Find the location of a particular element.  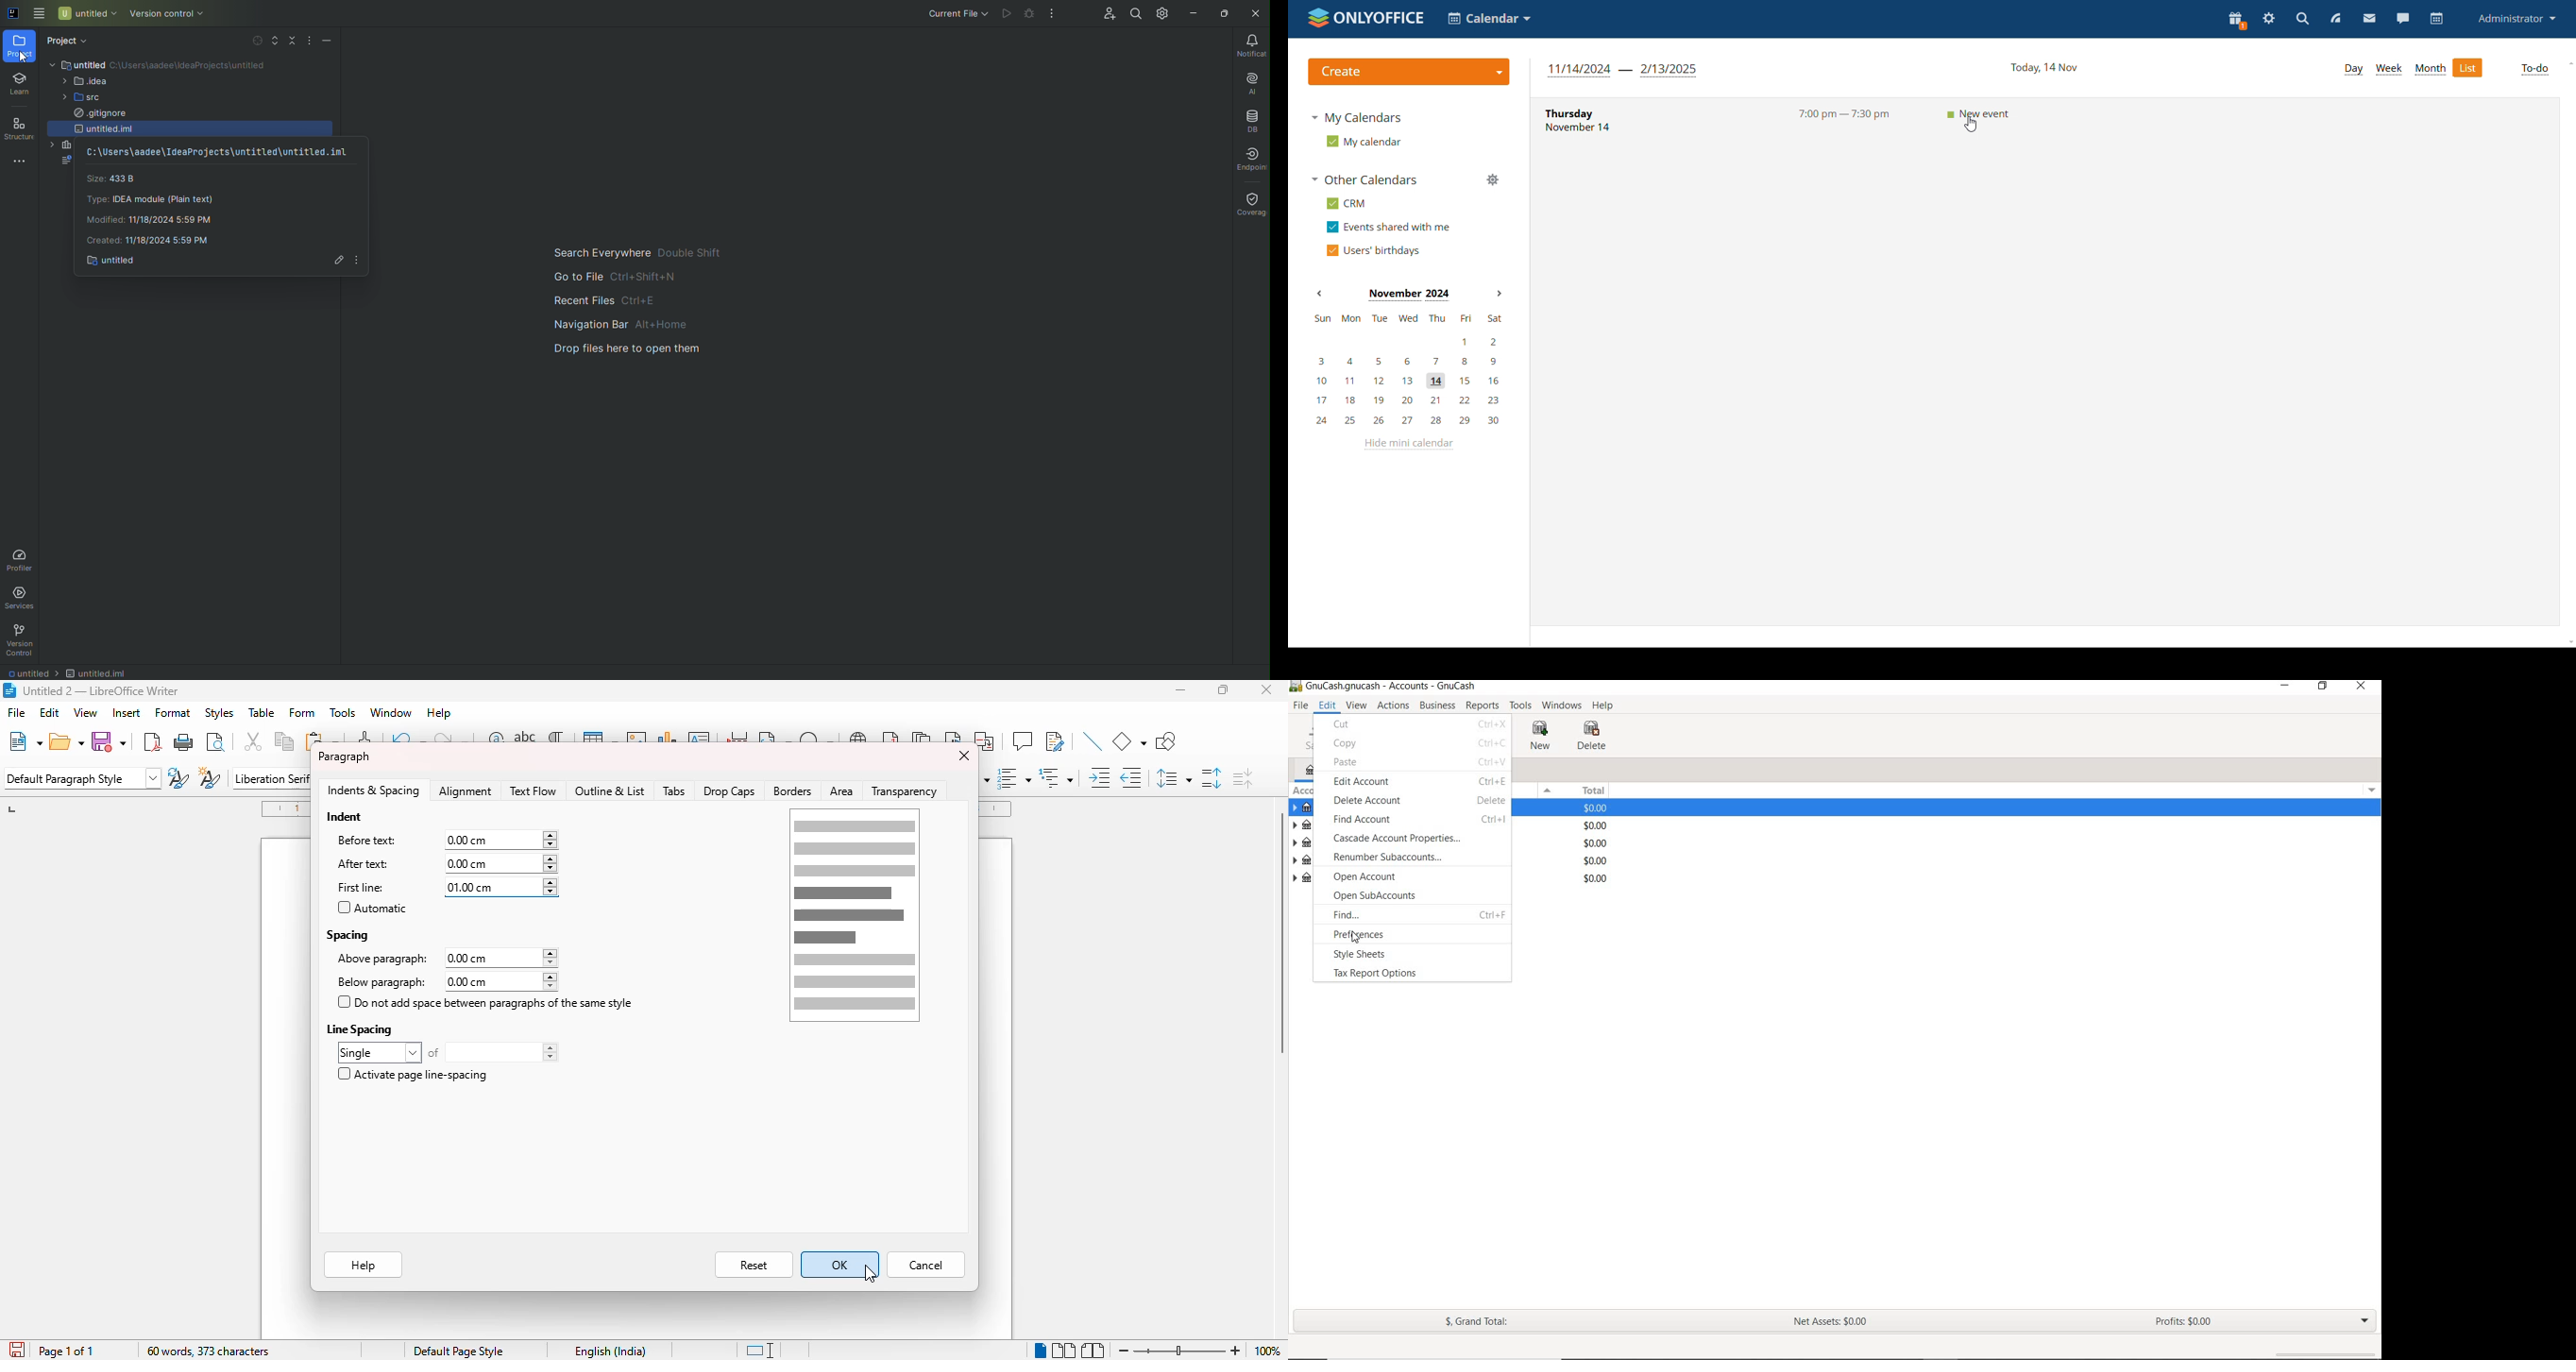

open is located at coordinates (67, 741).